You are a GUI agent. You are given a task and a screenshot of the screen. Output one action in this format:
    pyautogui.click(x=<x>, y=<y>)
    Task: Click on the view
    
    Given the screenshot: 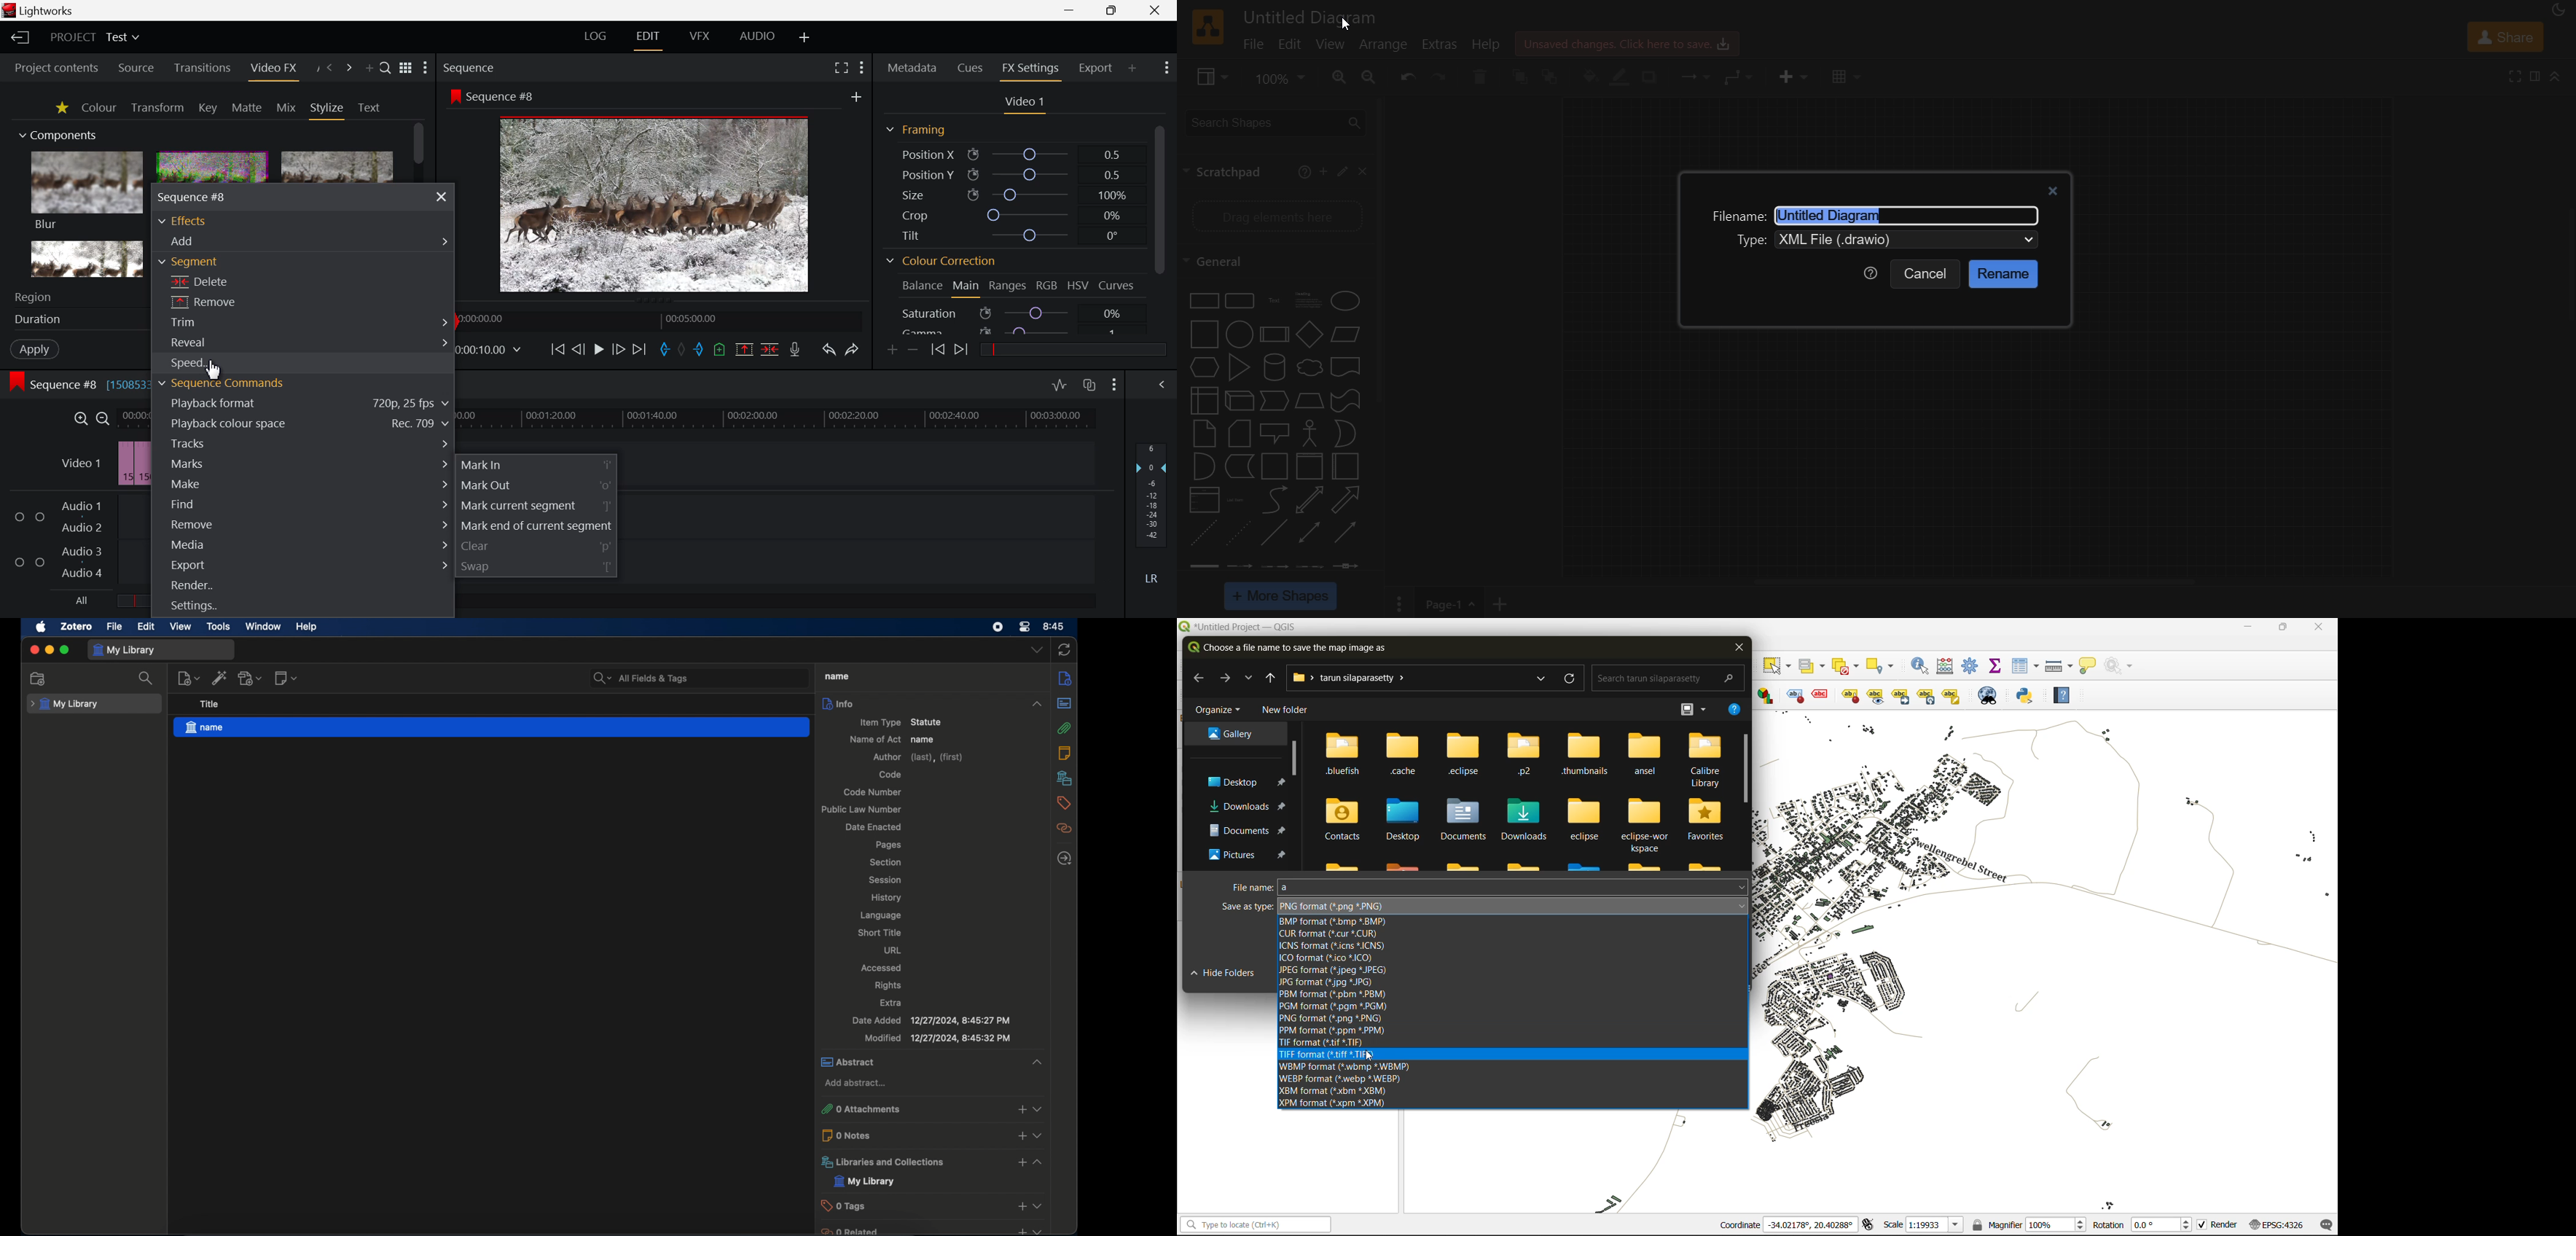 What is the action you would take?
    pyautogui.click(x=1332, y=45)
    